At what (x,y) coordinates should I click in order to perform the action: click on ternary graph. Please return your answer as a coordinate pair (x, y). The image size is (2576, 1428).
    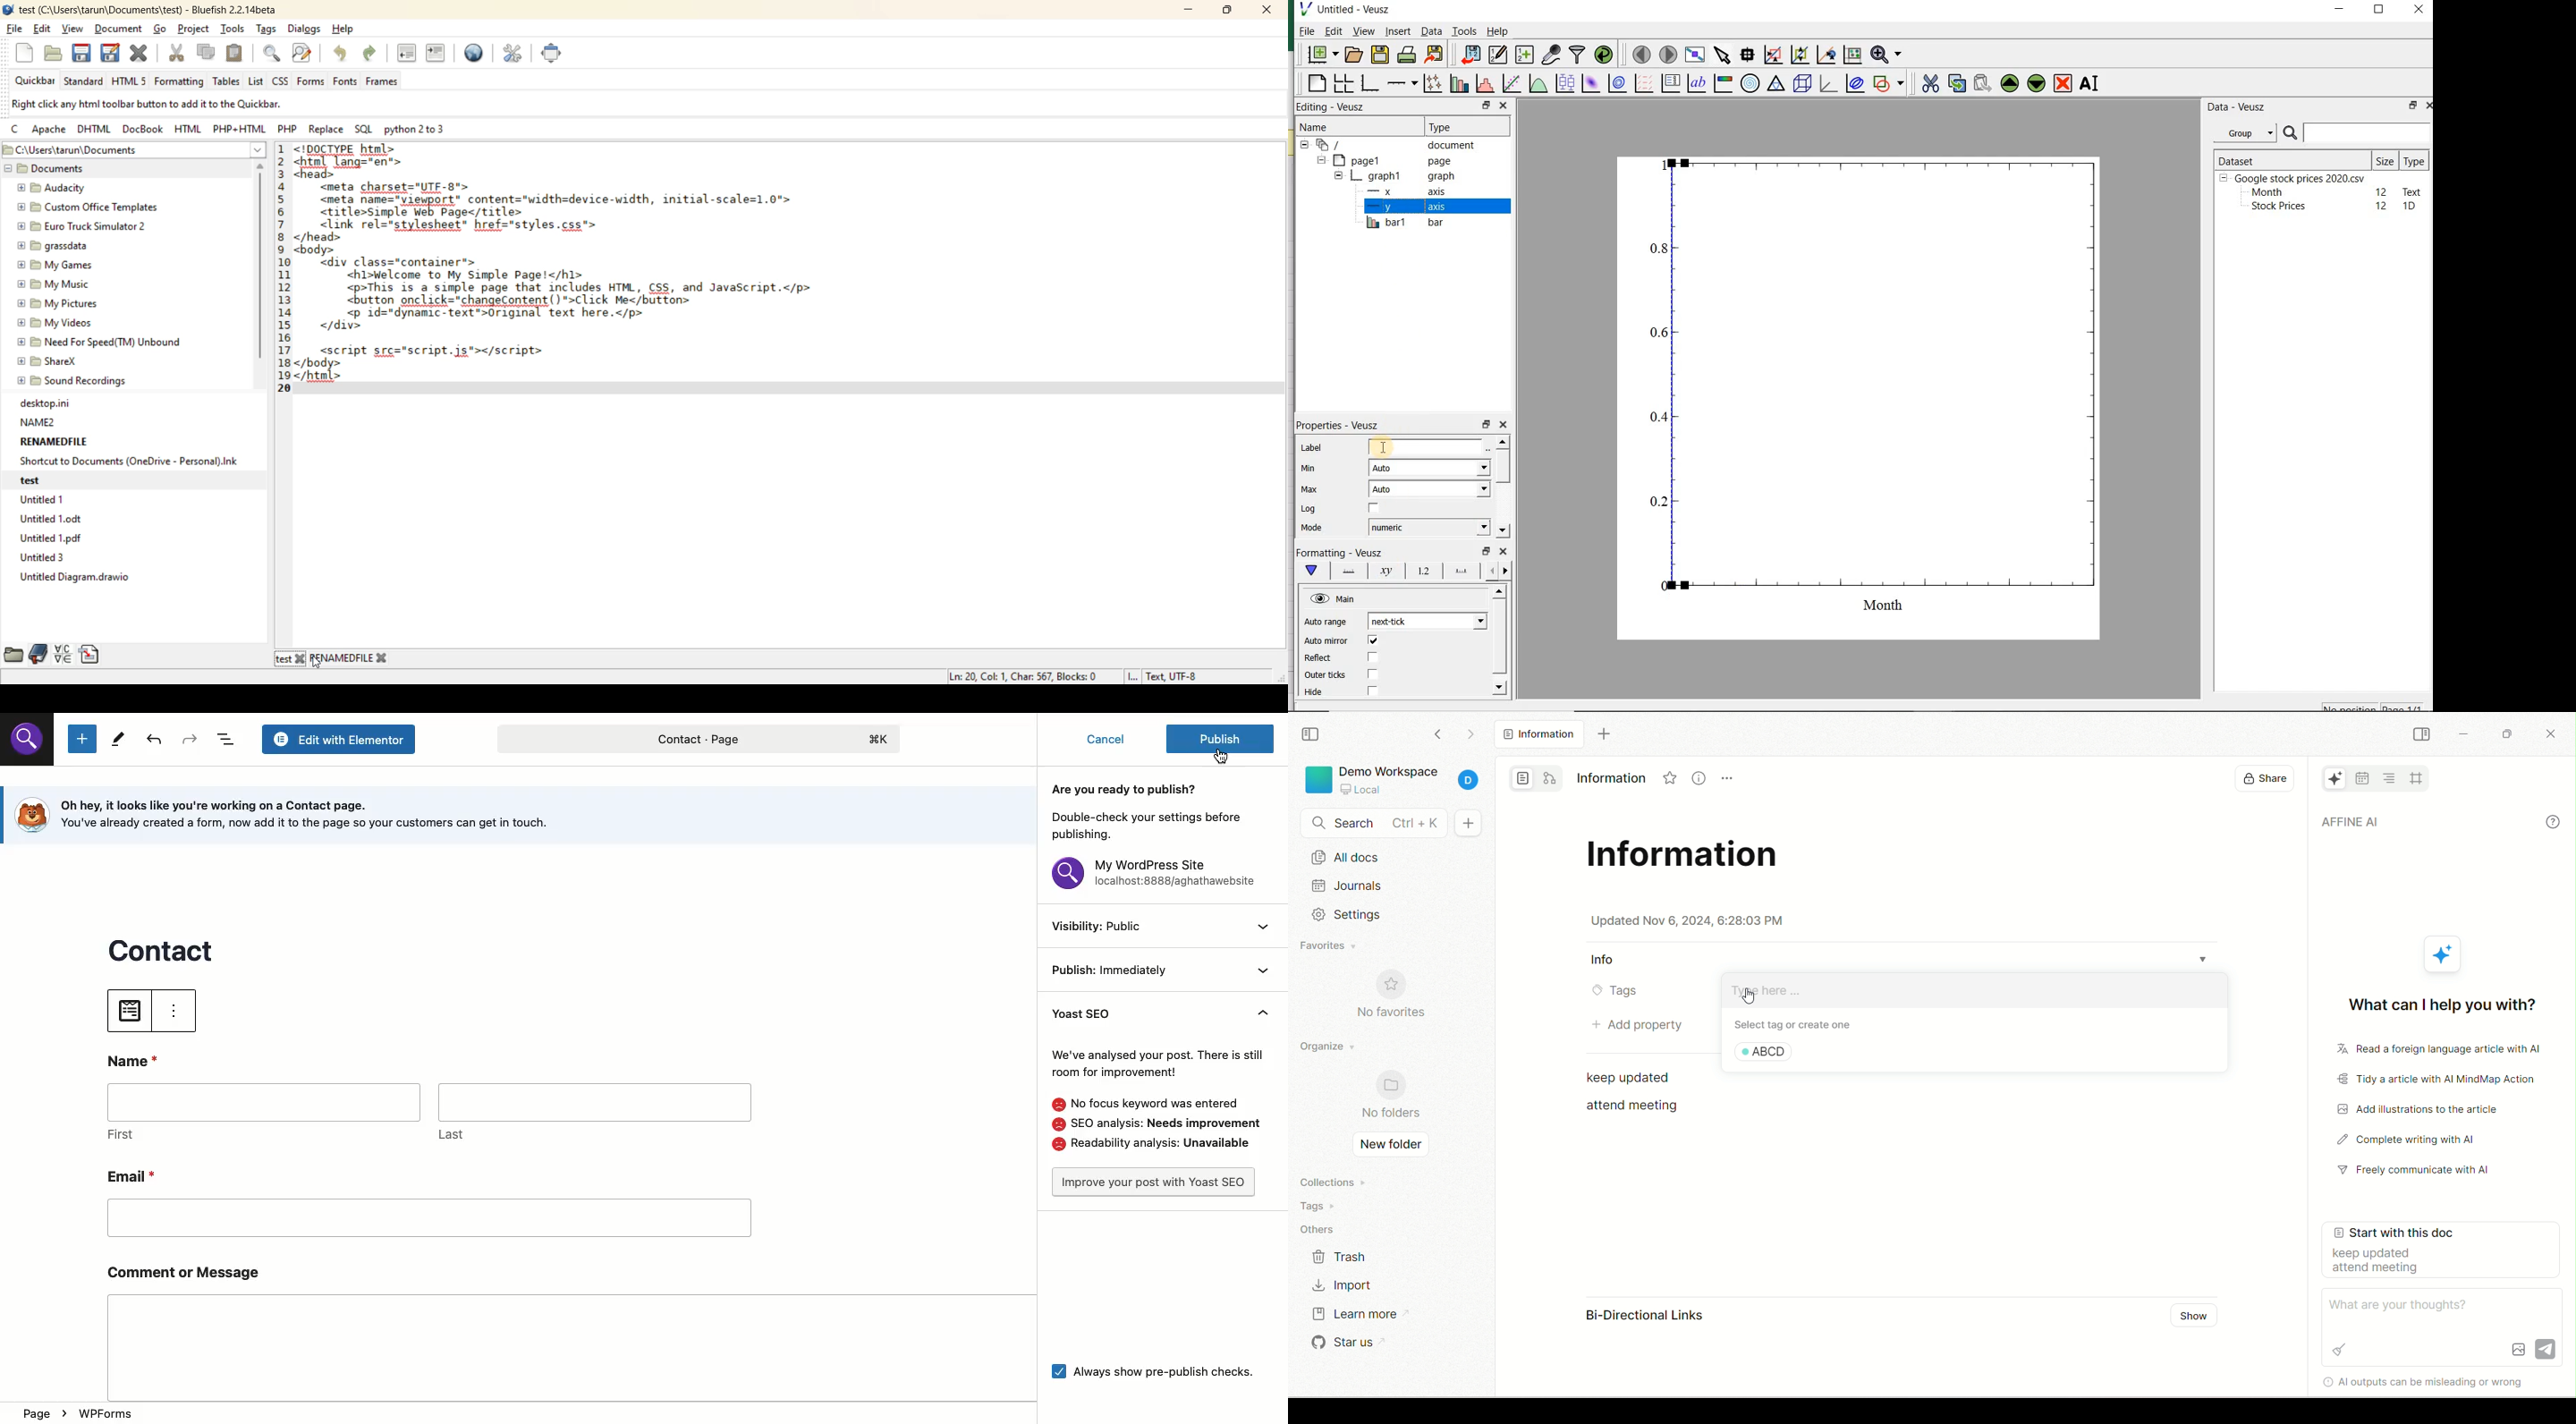
    Looking at the image, I should click on (1776, 85).